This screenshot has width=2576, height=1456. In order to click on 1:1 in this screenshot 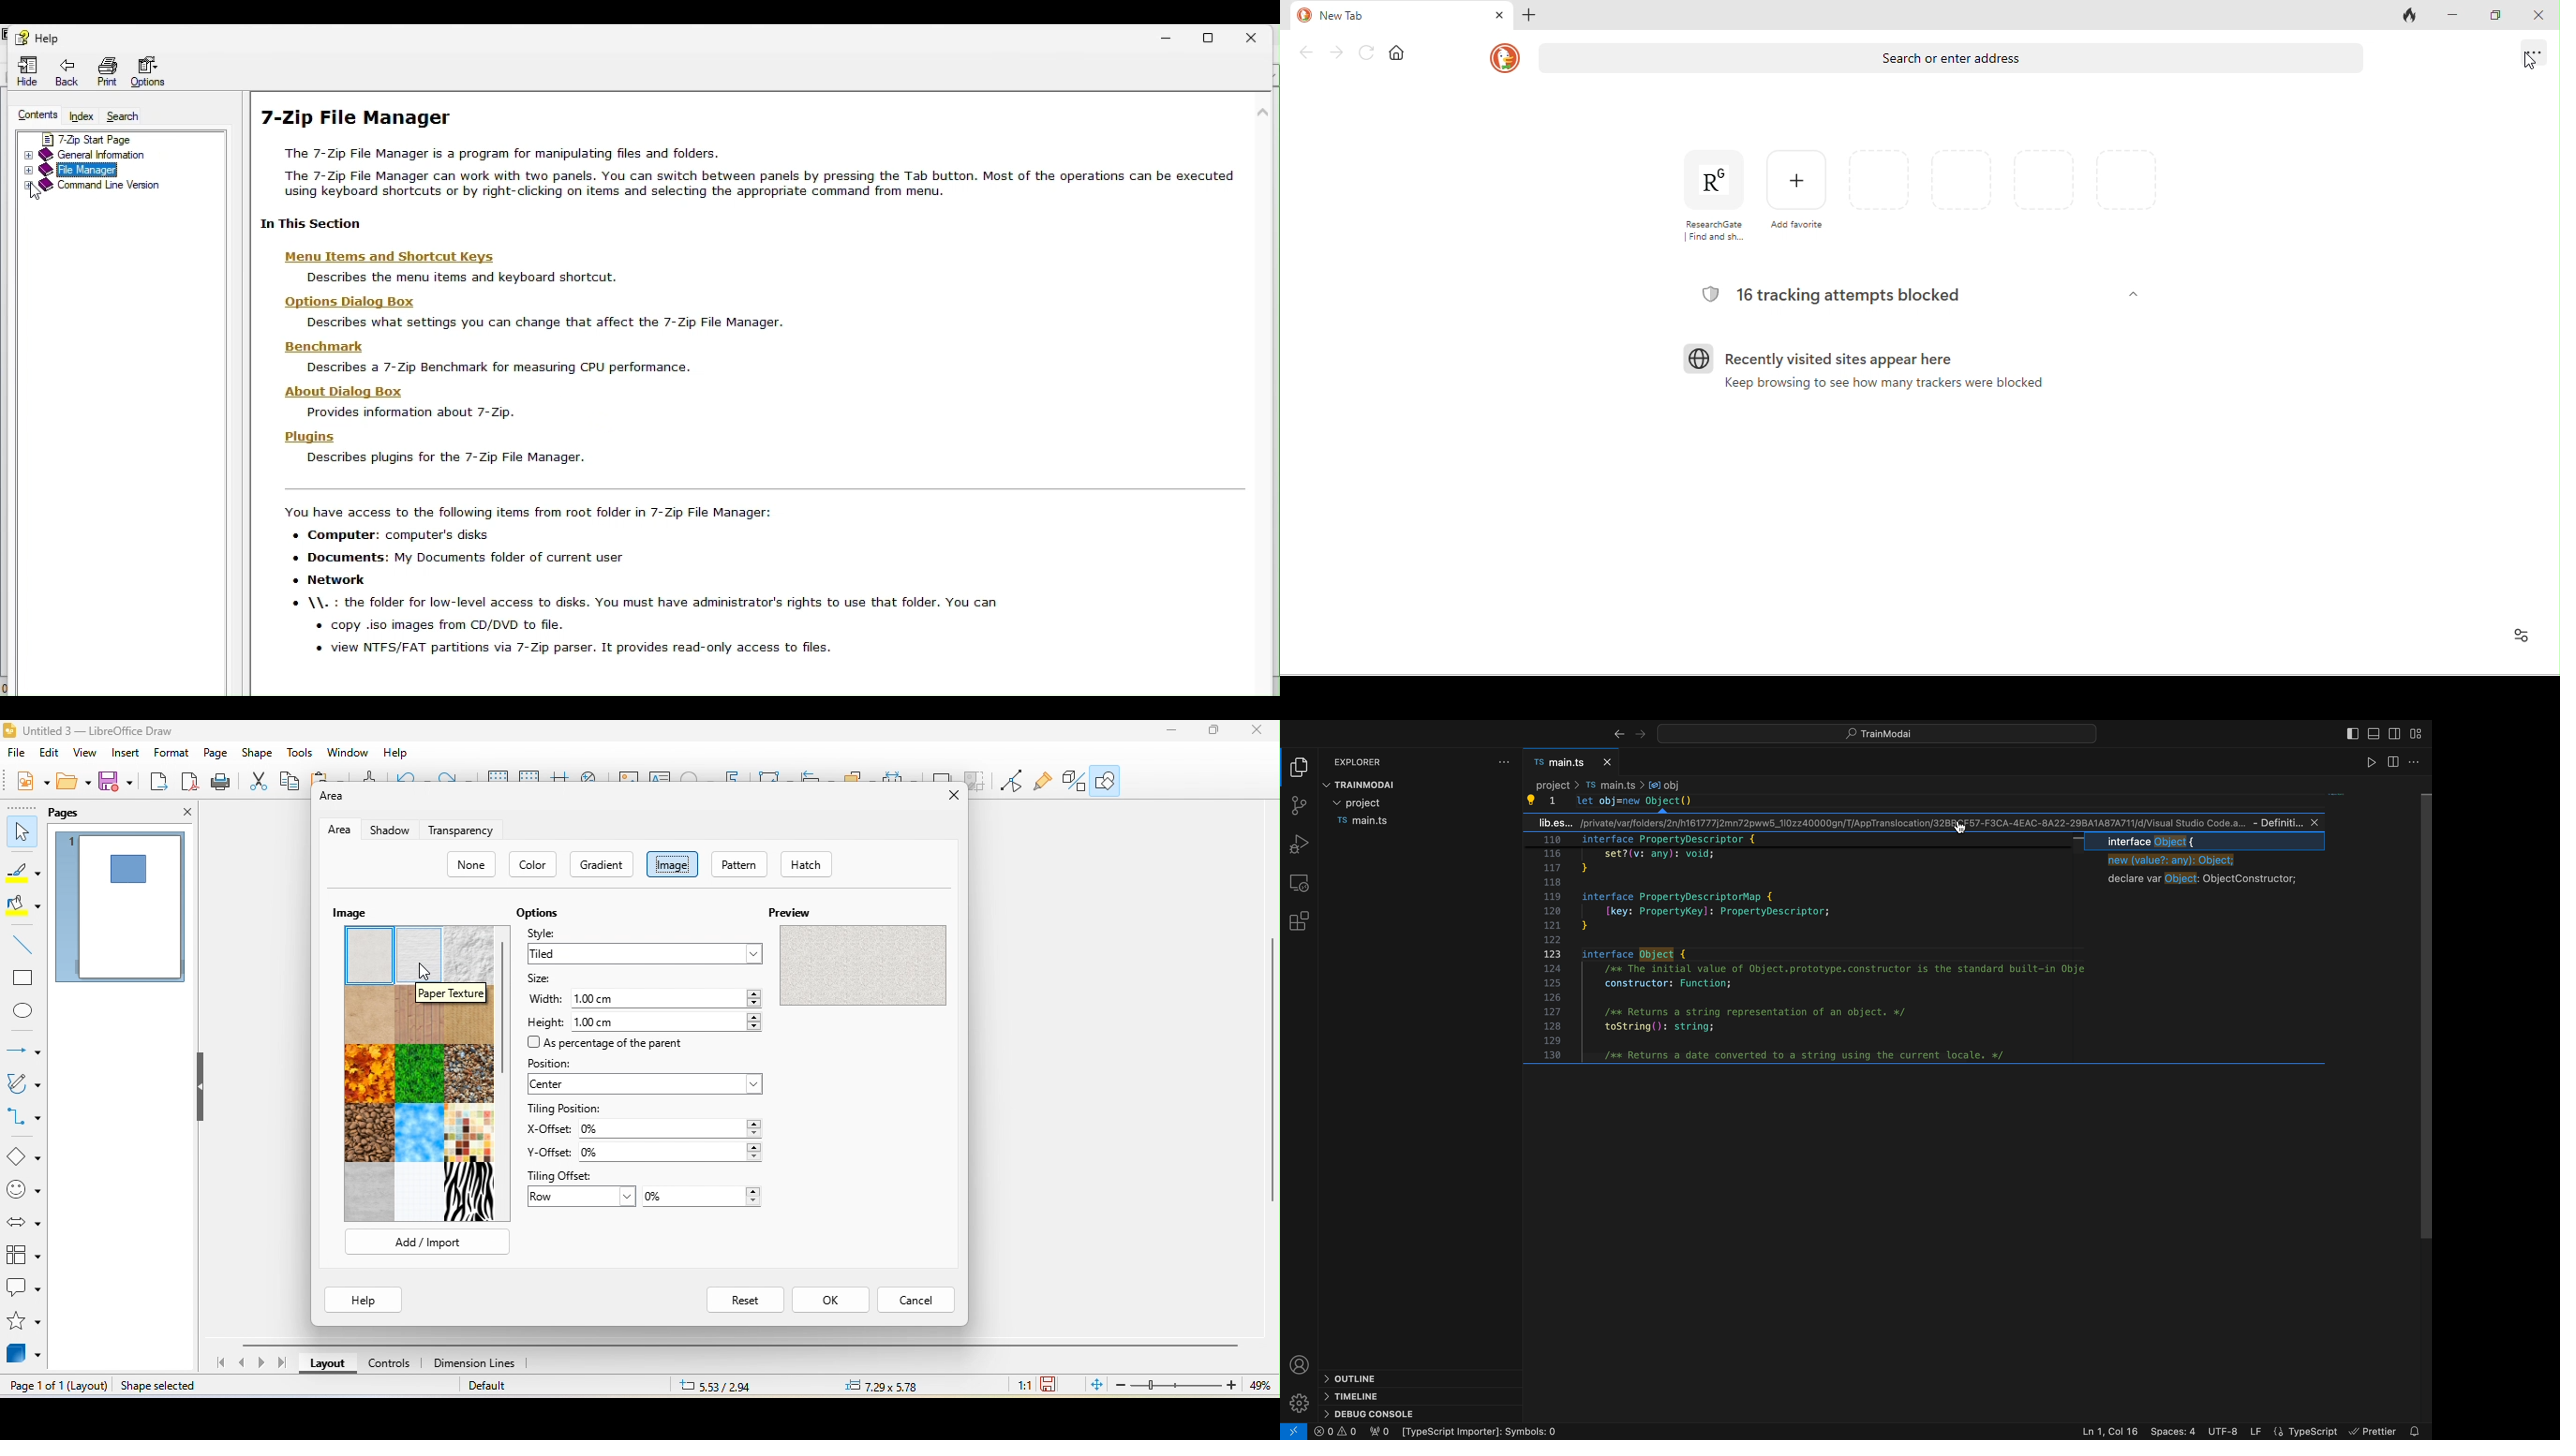, I will do `click(1017, 1384)`.